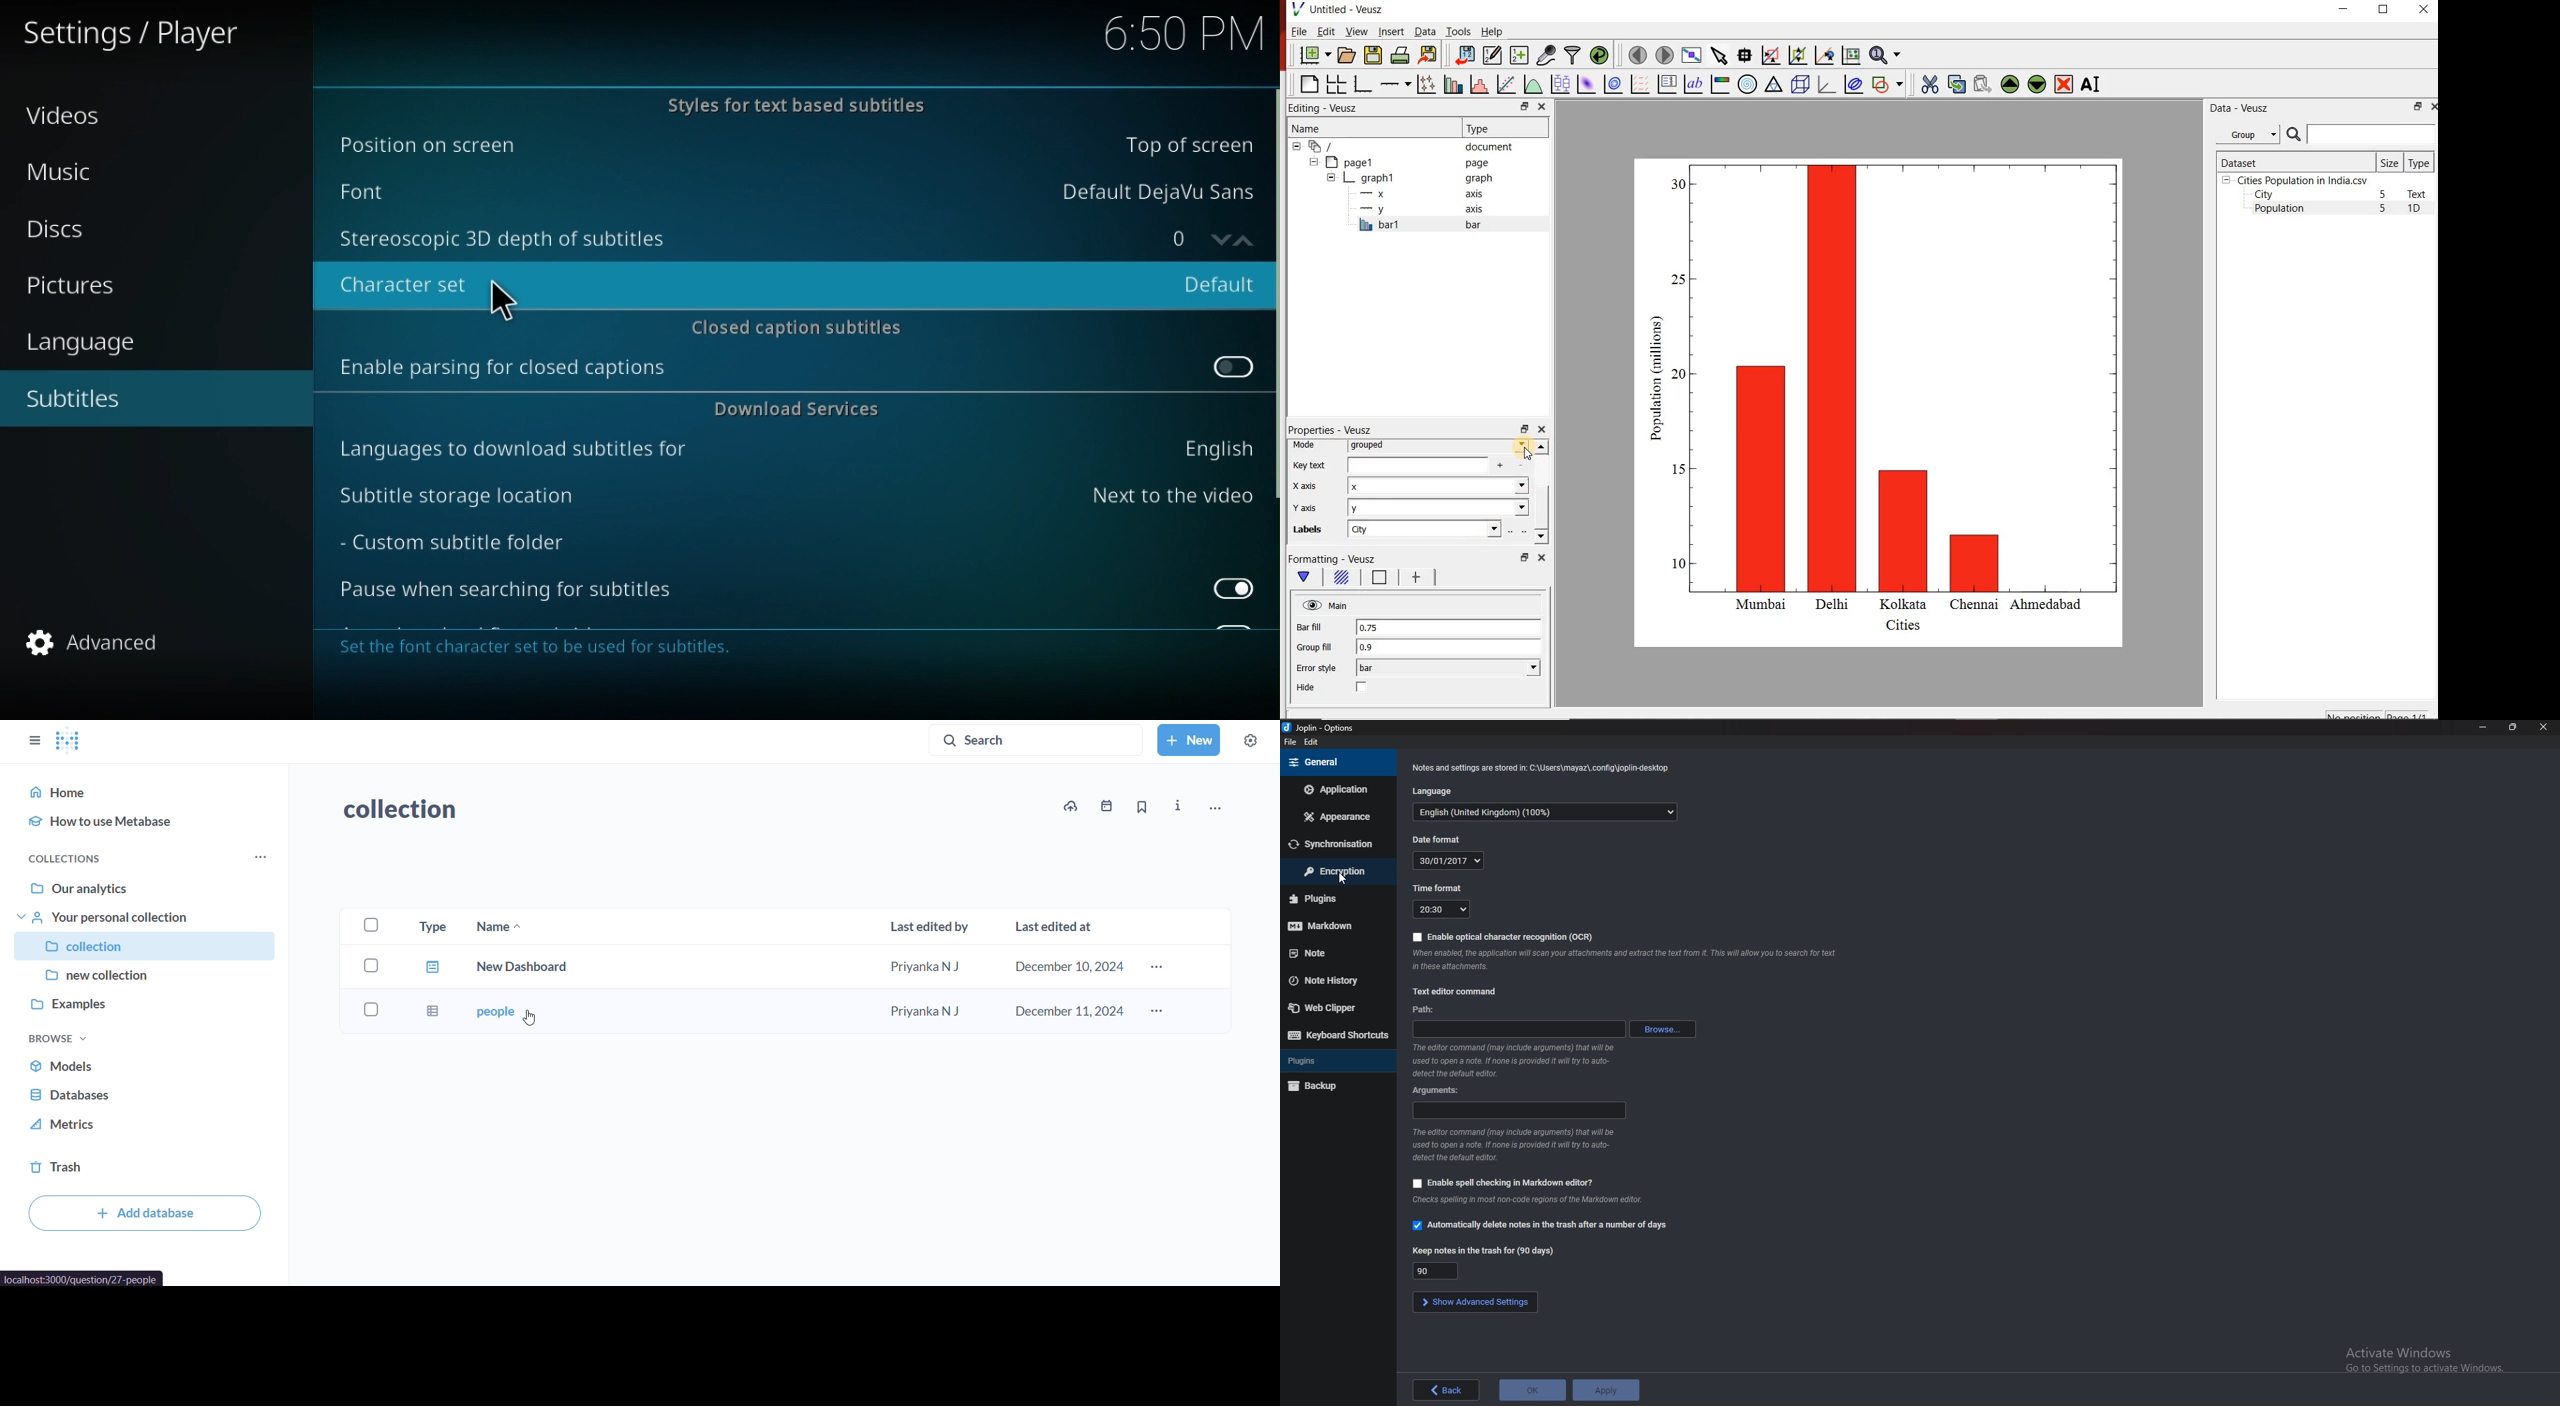  What do you see at coordinates (1325, 32) in the screenshot?
I see `Edit` at bounding box center [1325, 32].